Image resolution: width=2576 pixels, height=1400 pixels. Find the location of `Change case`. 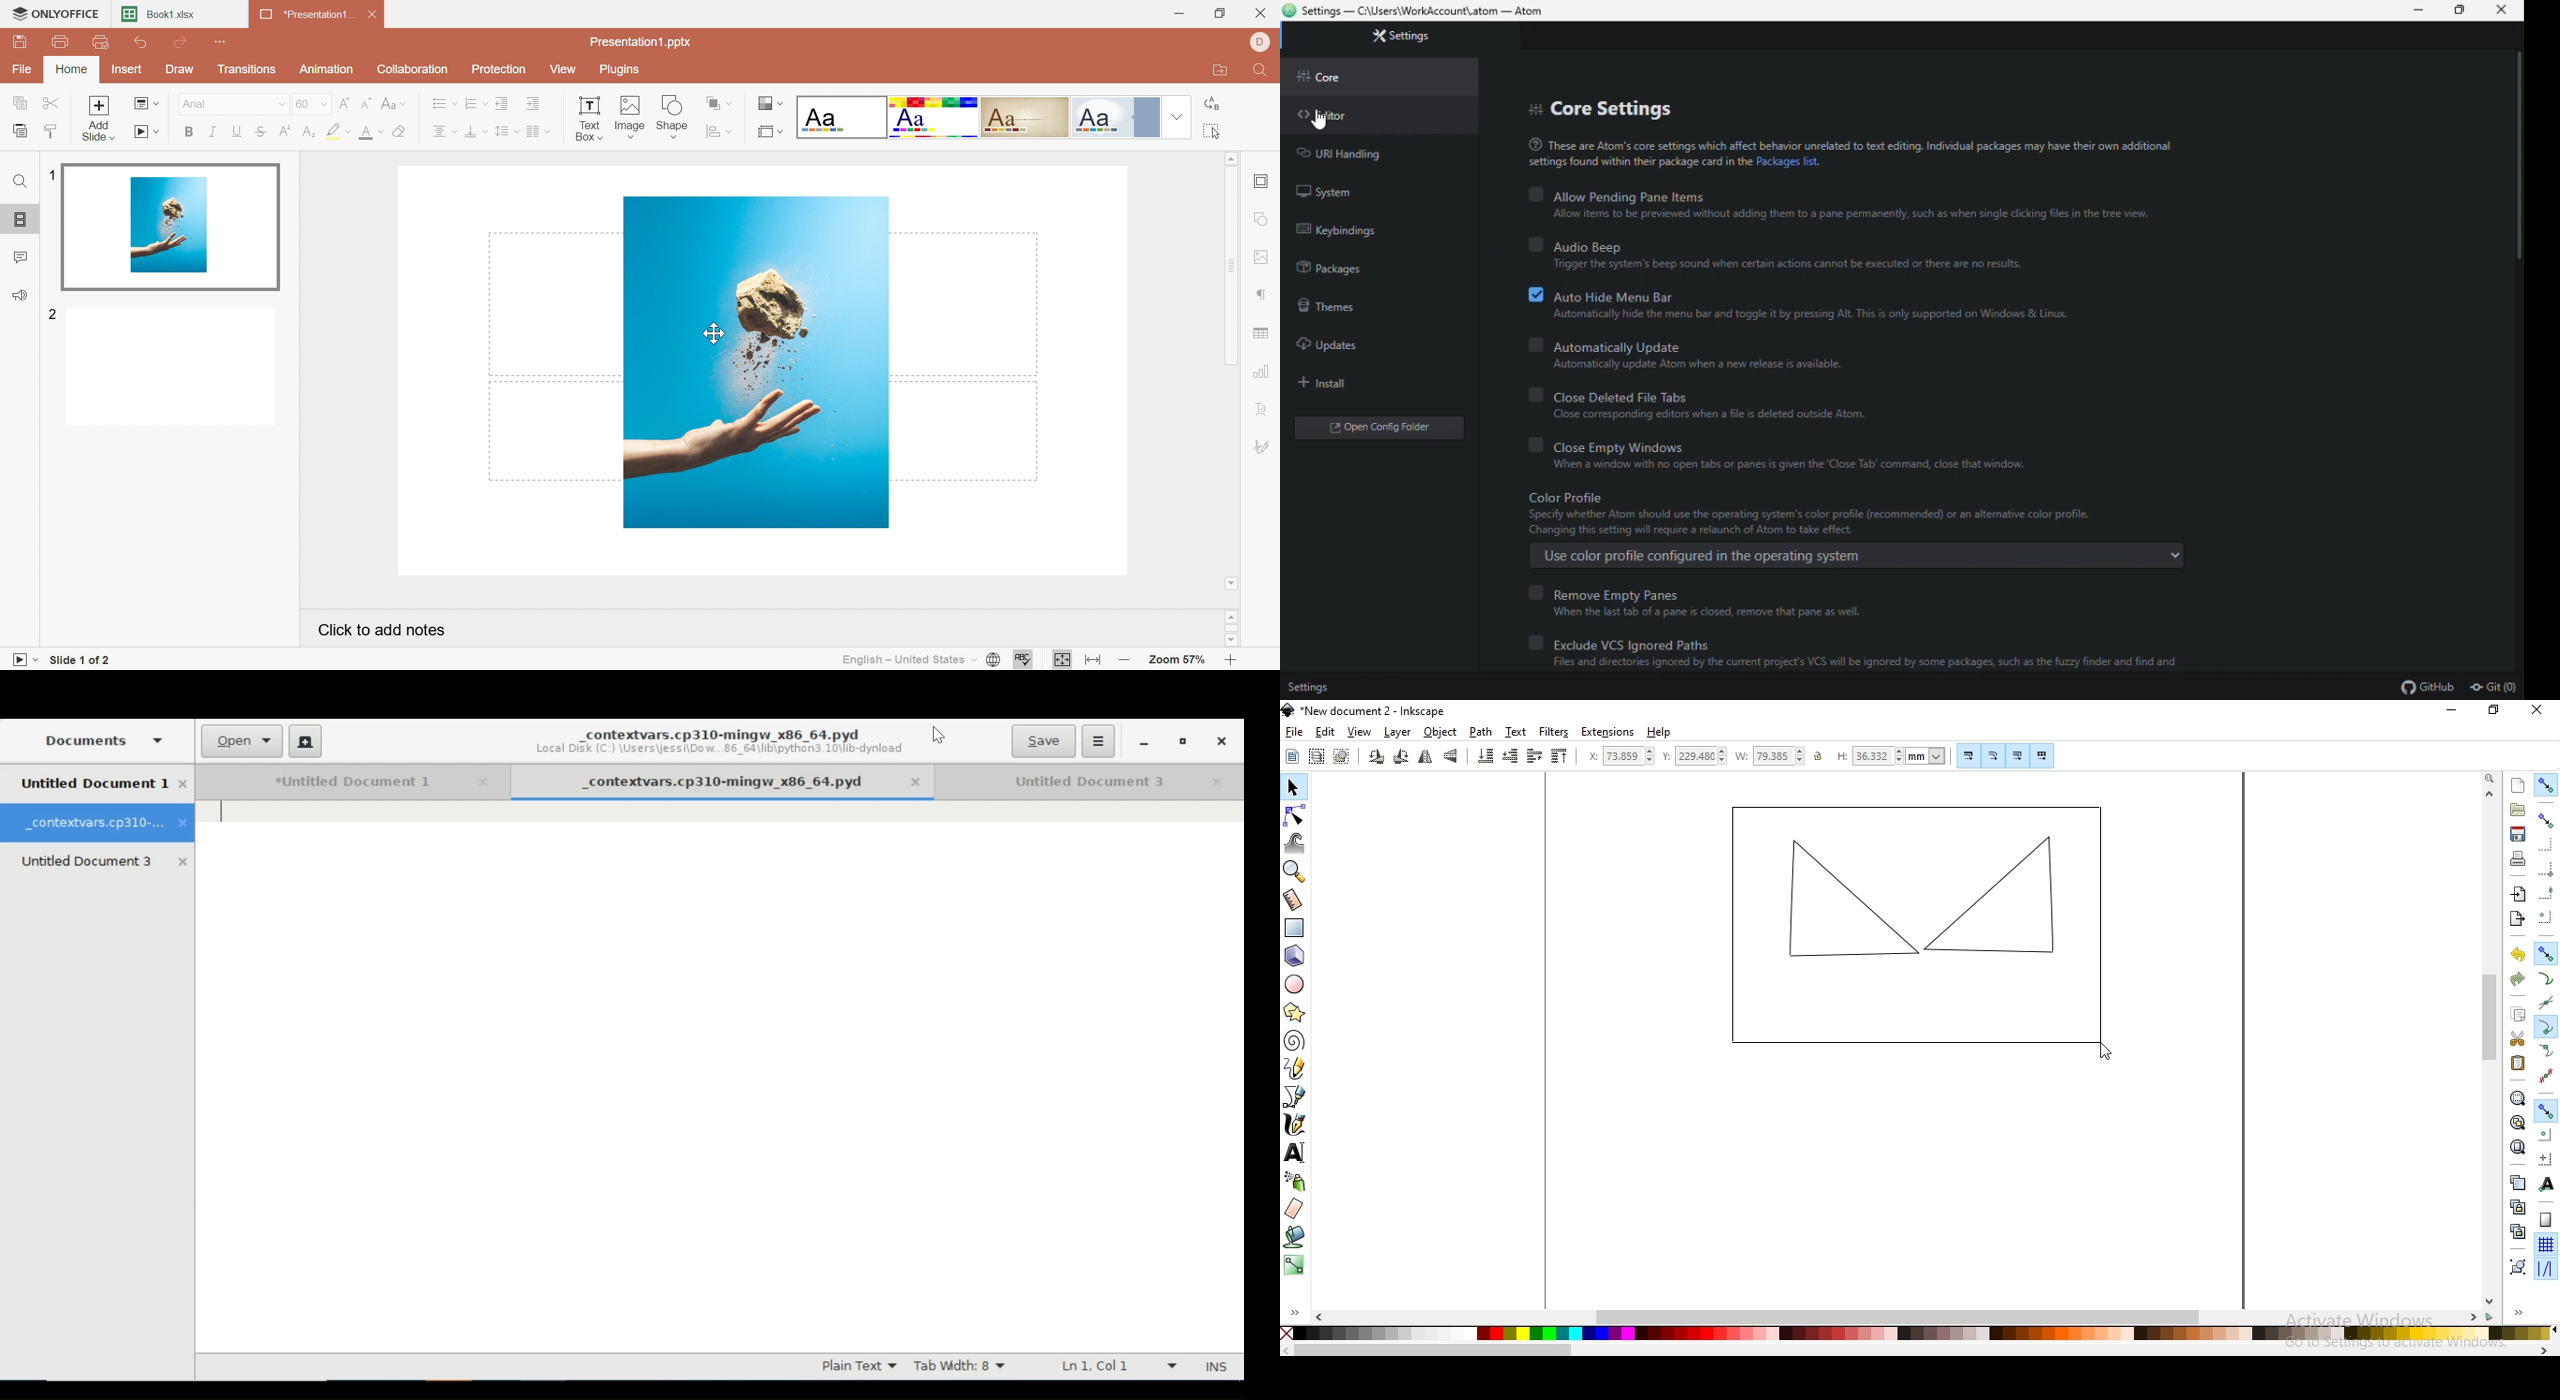

Change case is located at coordinates (394, 101).